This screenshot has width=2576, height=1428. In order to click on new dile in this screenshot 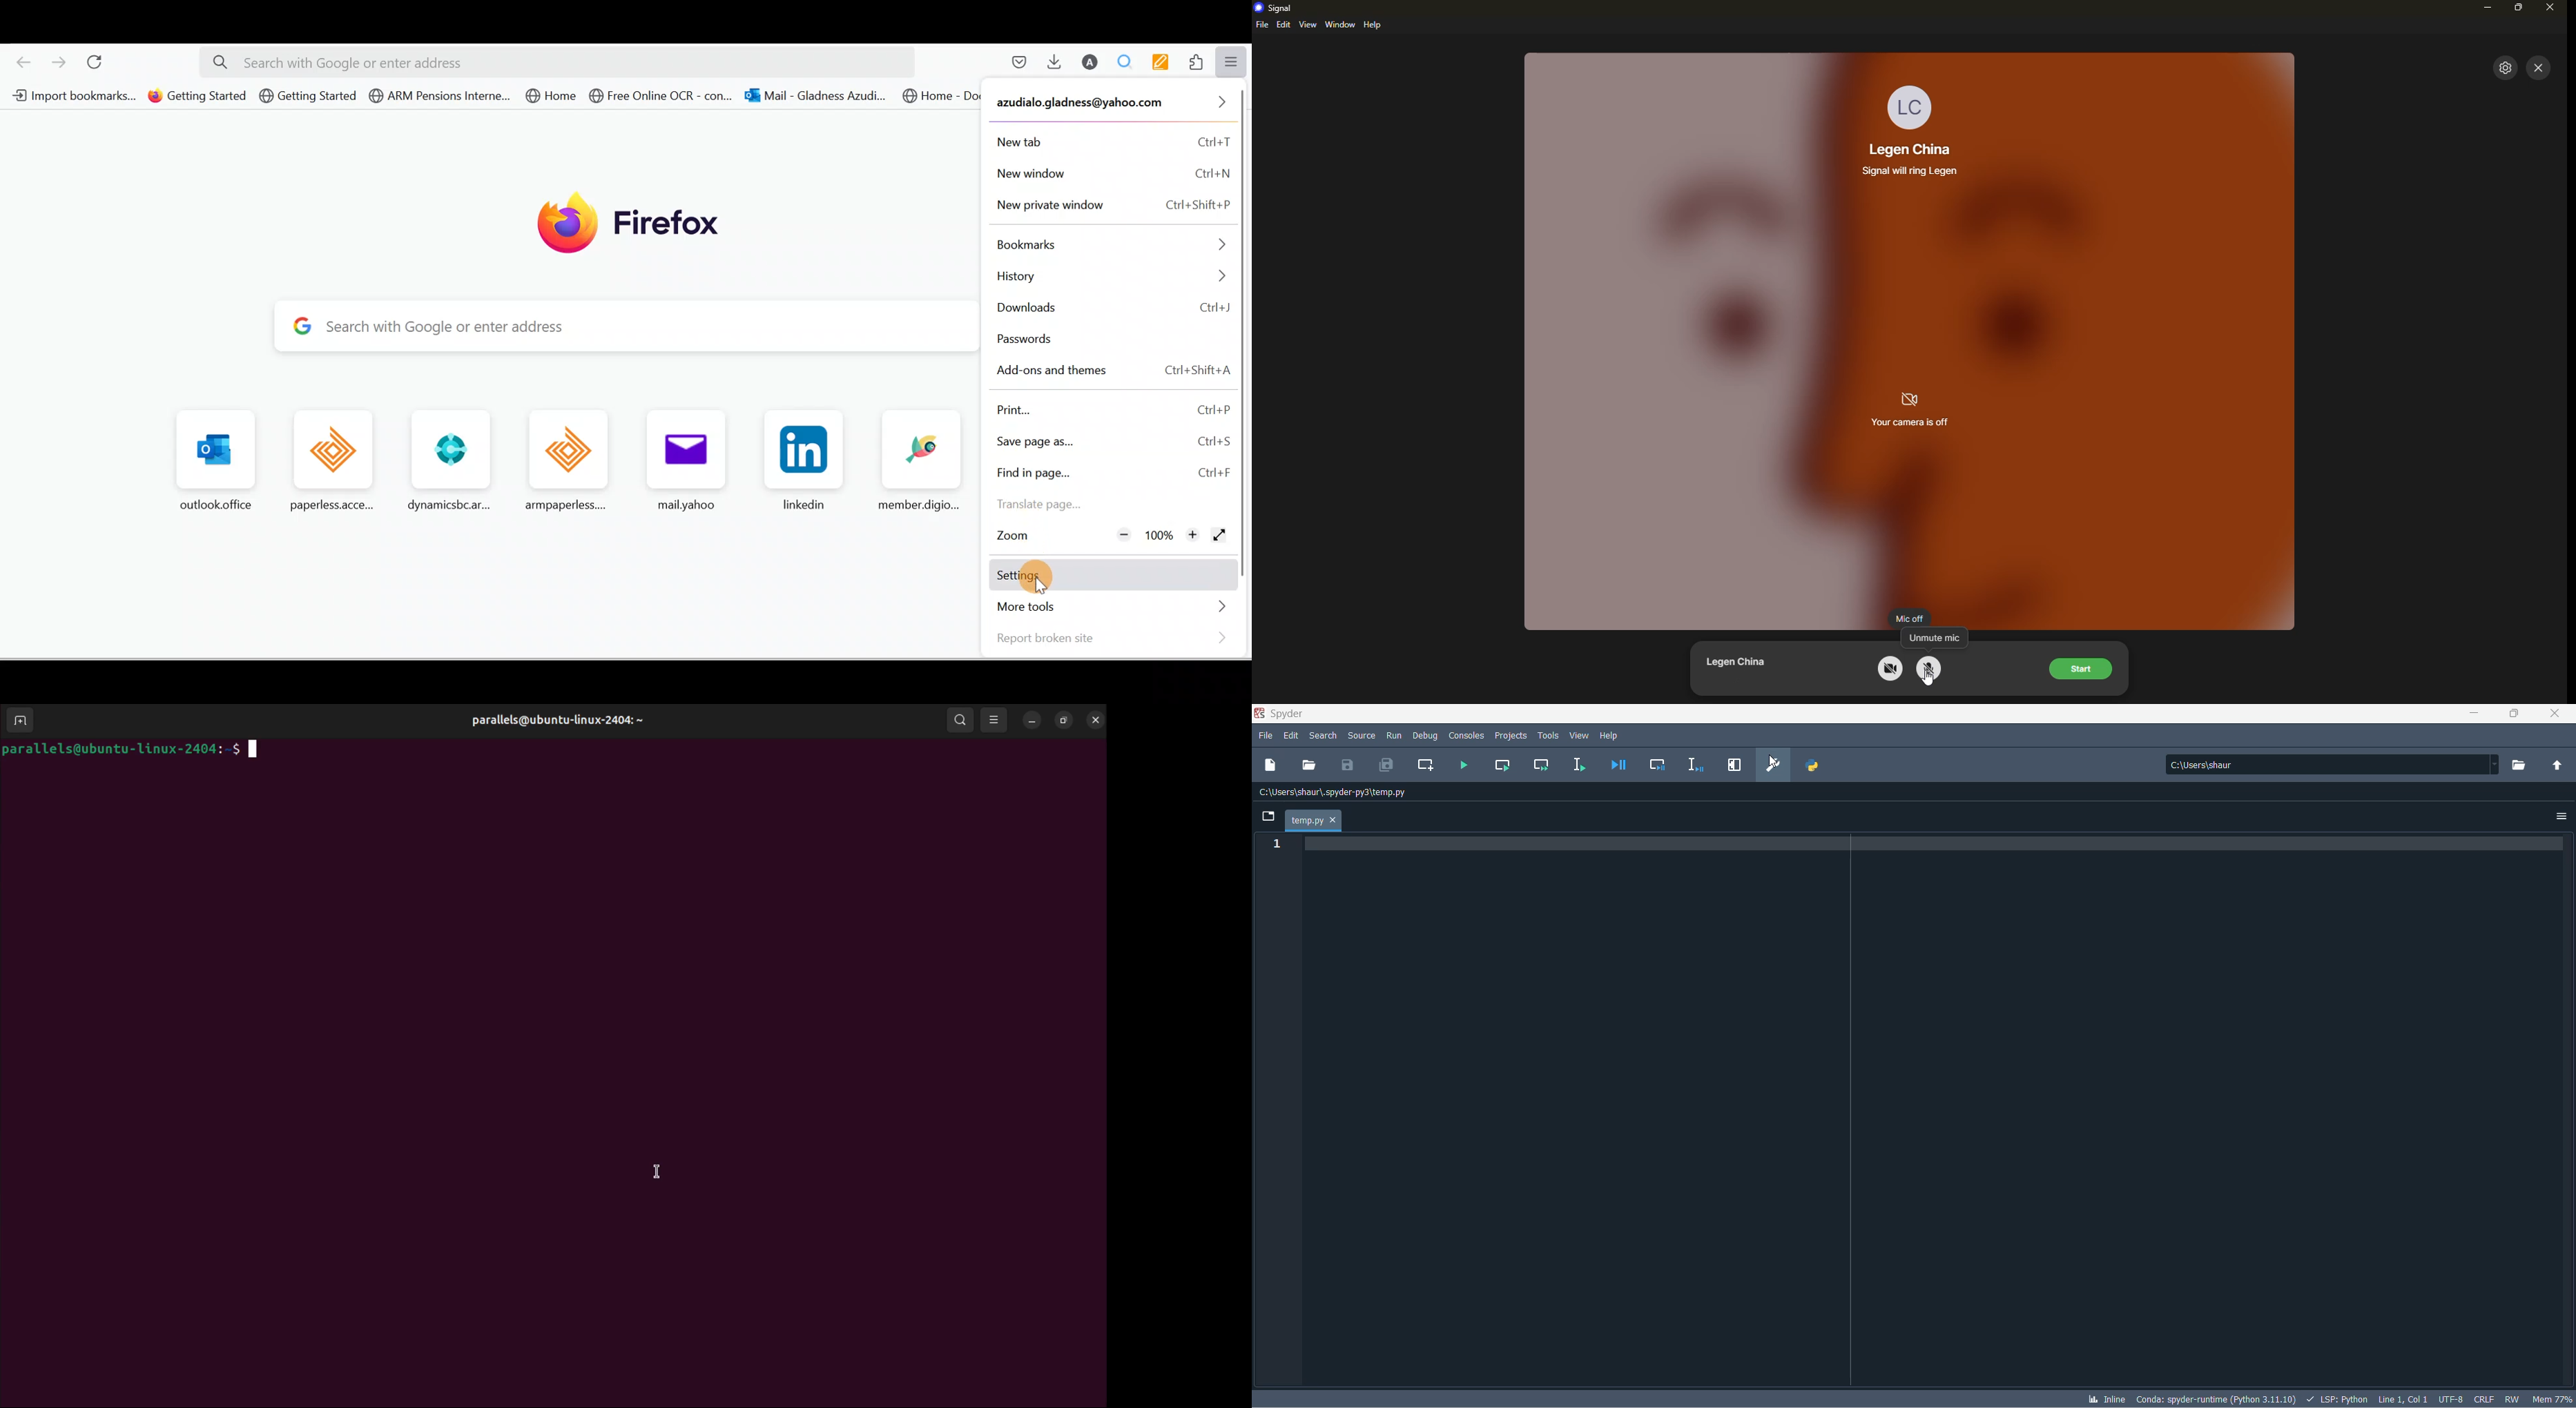, I will do `click(1271, 764)`.